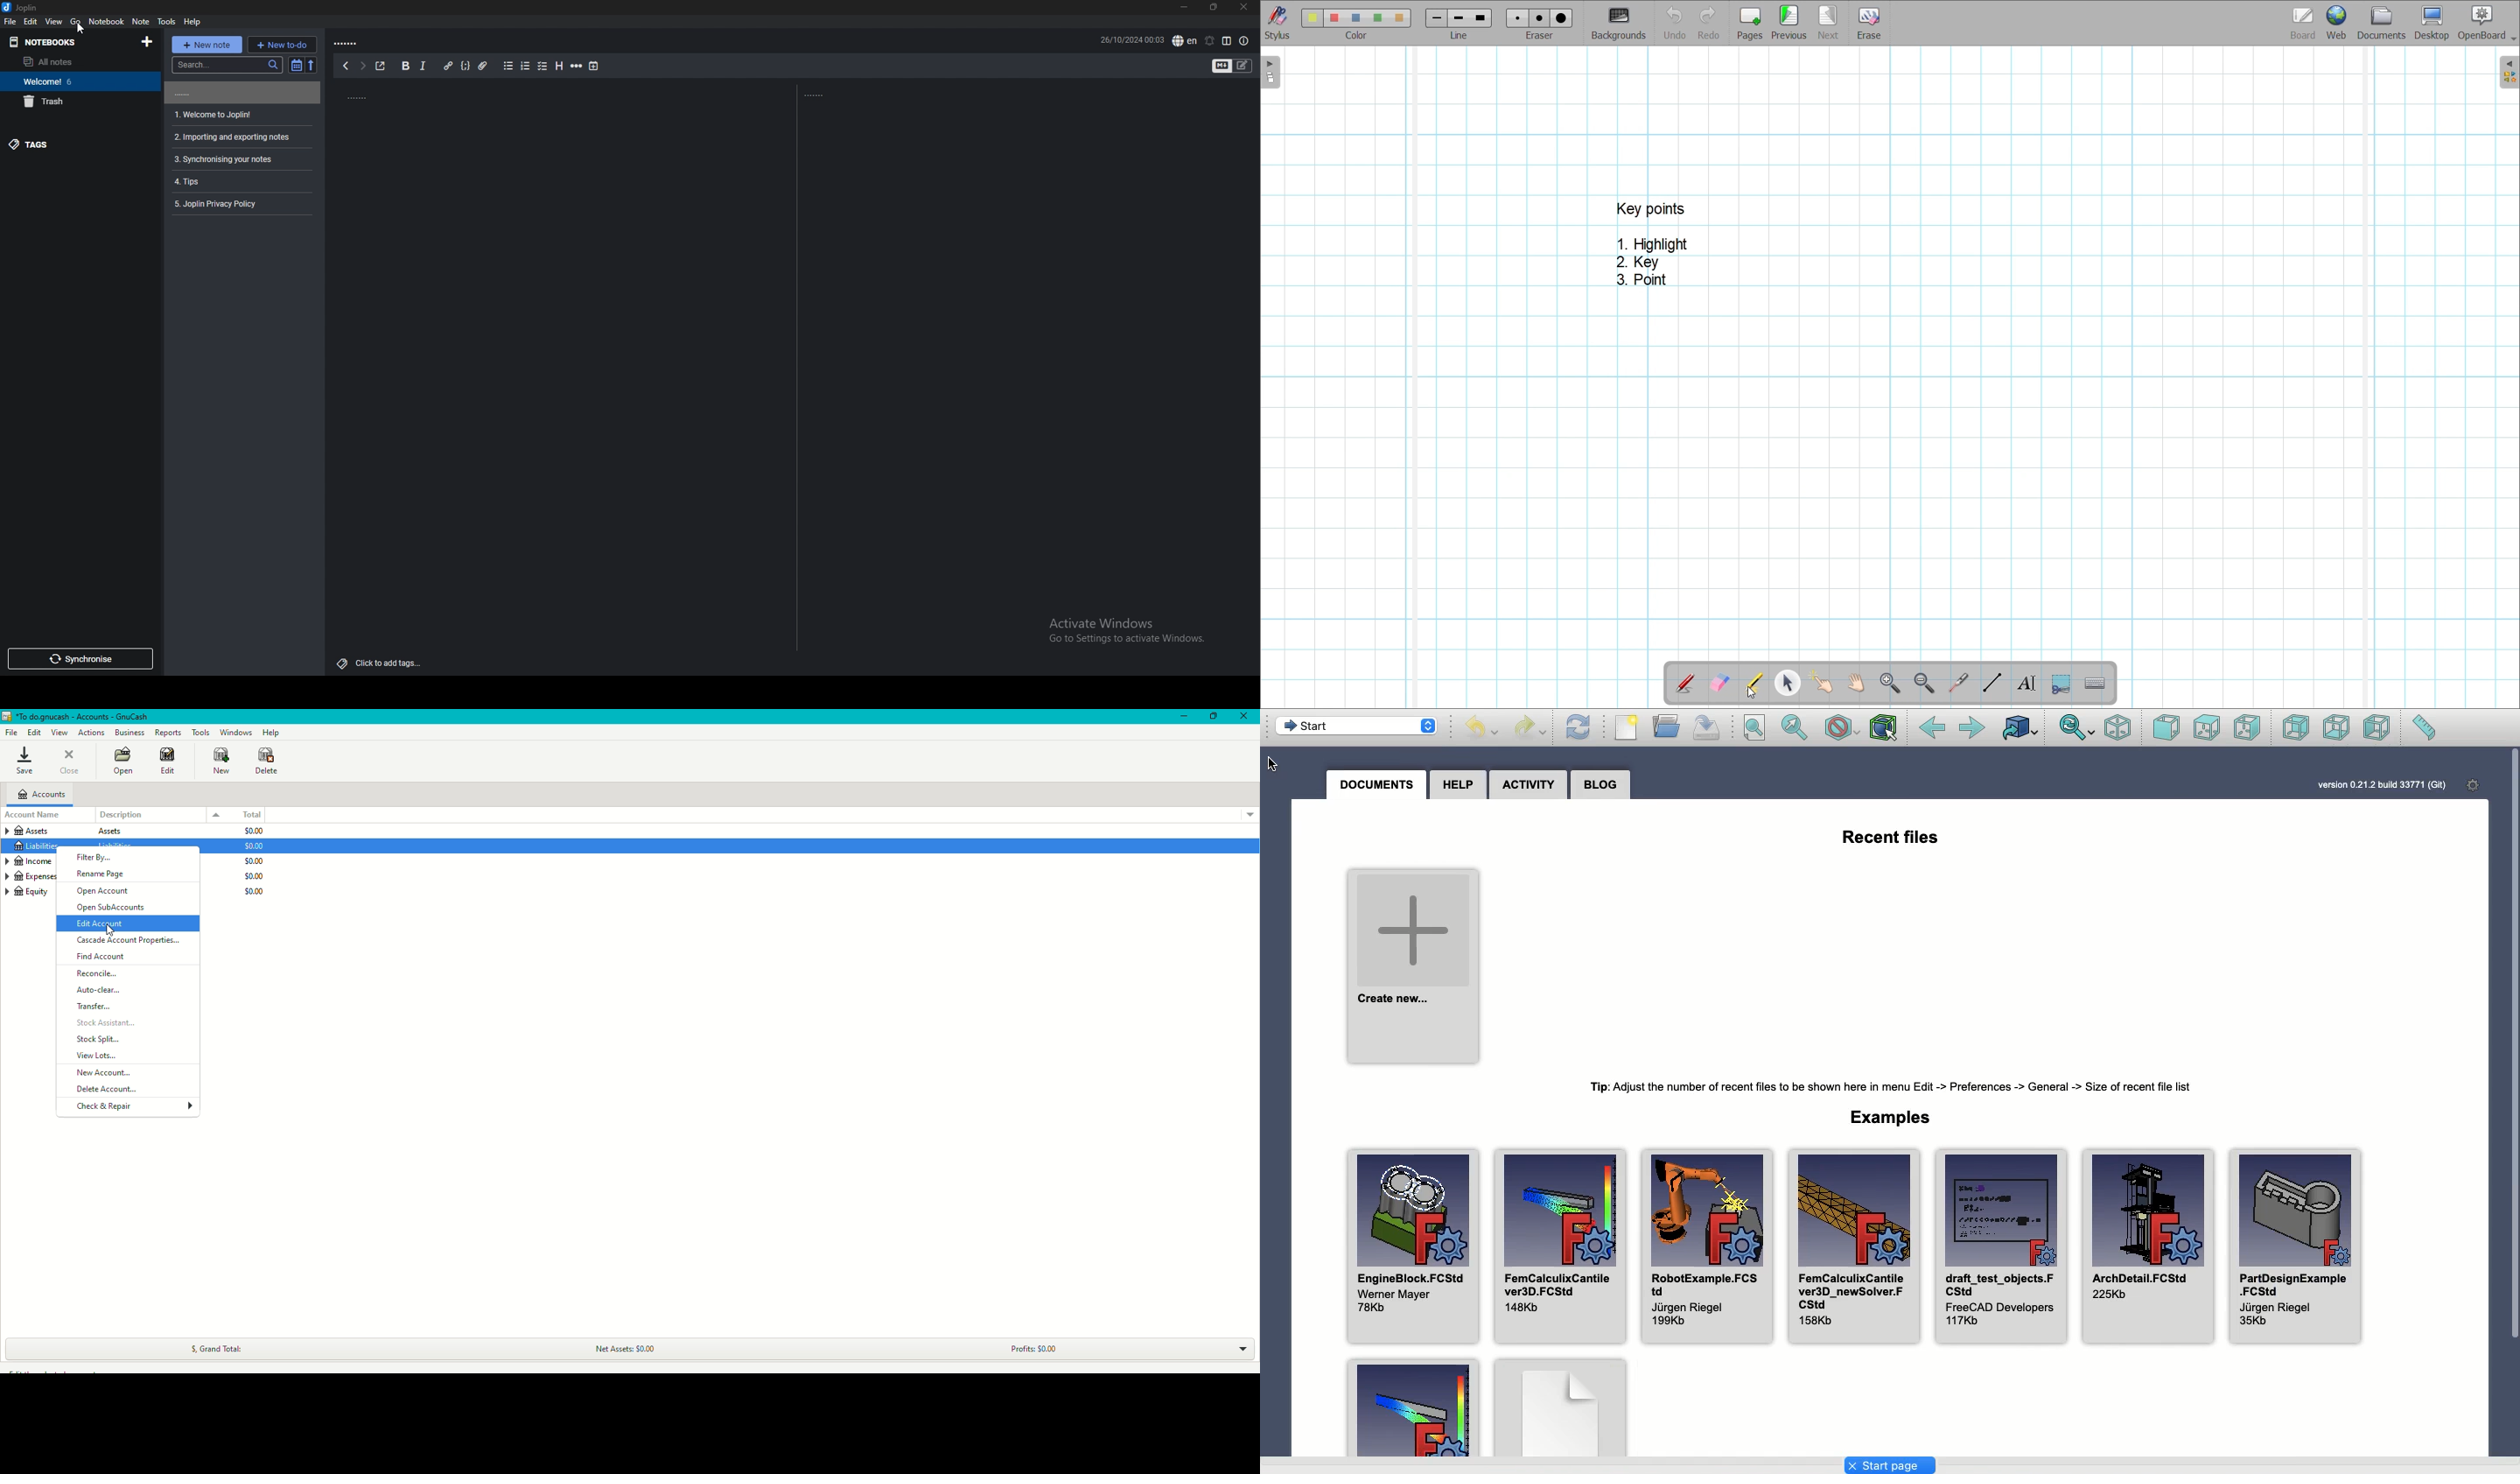 This screenshot has height=1484, width=2520. I want to click on Help, so click(272, 733).